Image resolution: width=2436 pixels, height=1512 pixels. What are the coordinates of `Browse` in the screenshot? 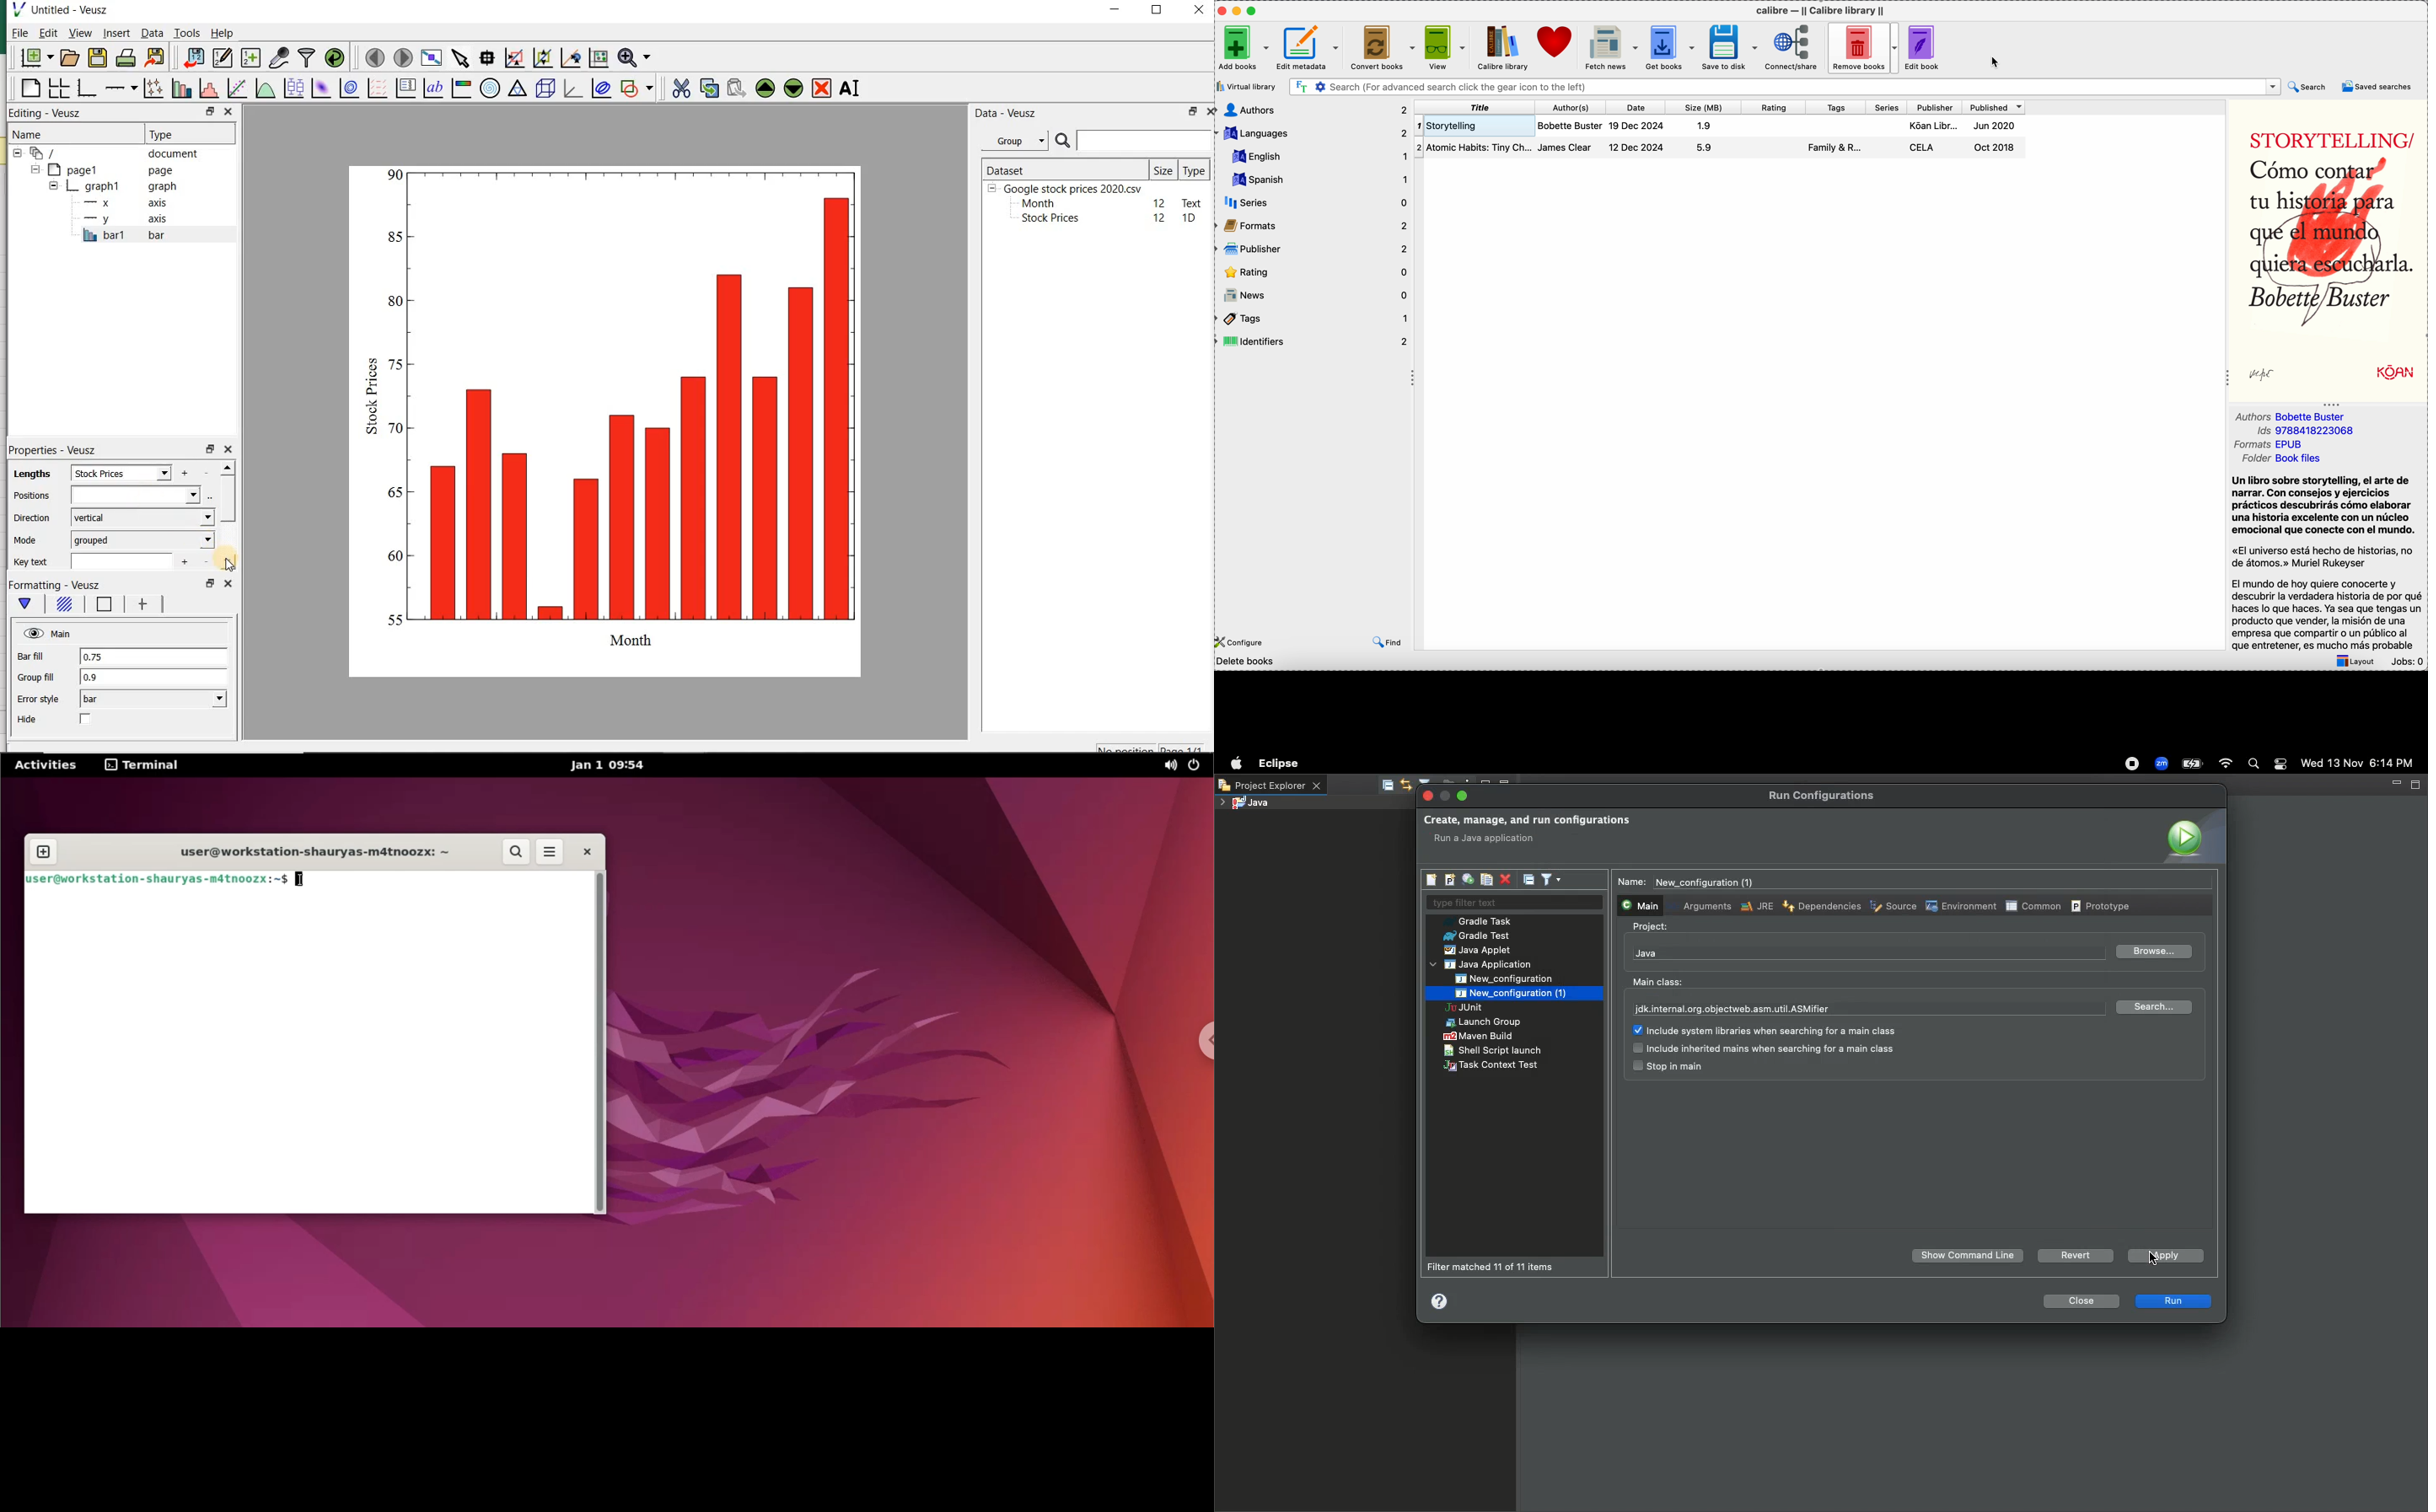 It's located at (2152, 952).